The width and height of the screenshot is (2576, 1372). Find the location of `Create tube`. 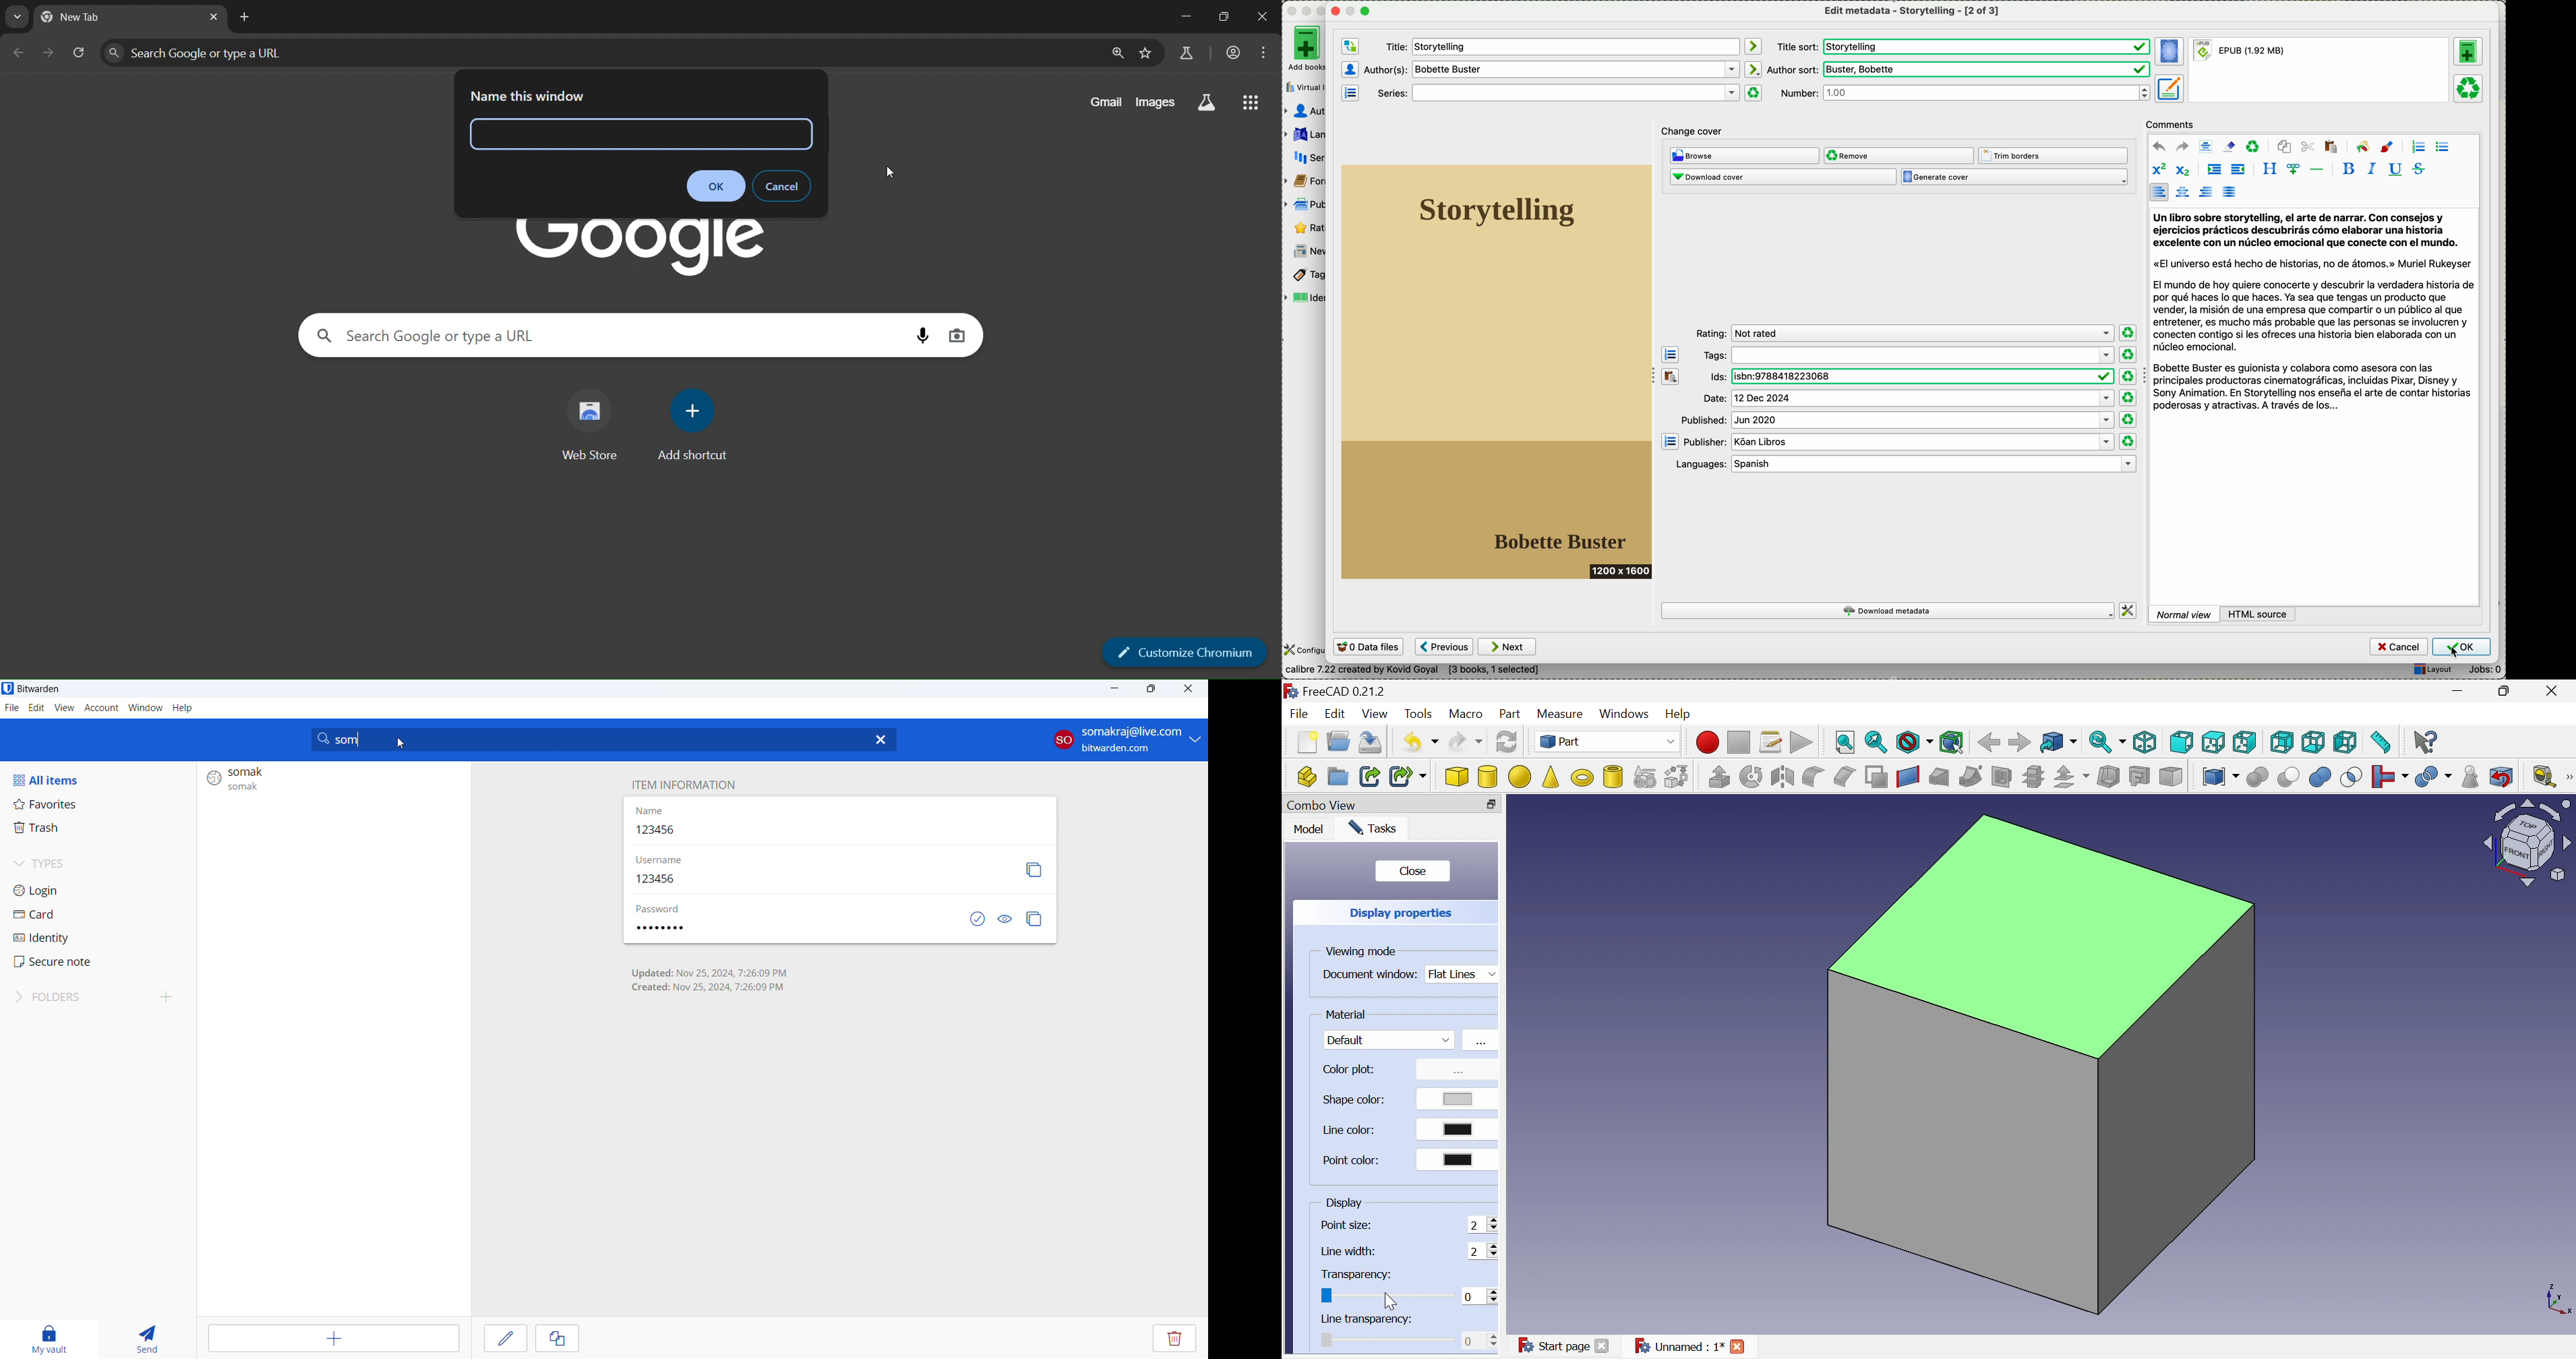

Create tube is located at coordinates (1614, 777).